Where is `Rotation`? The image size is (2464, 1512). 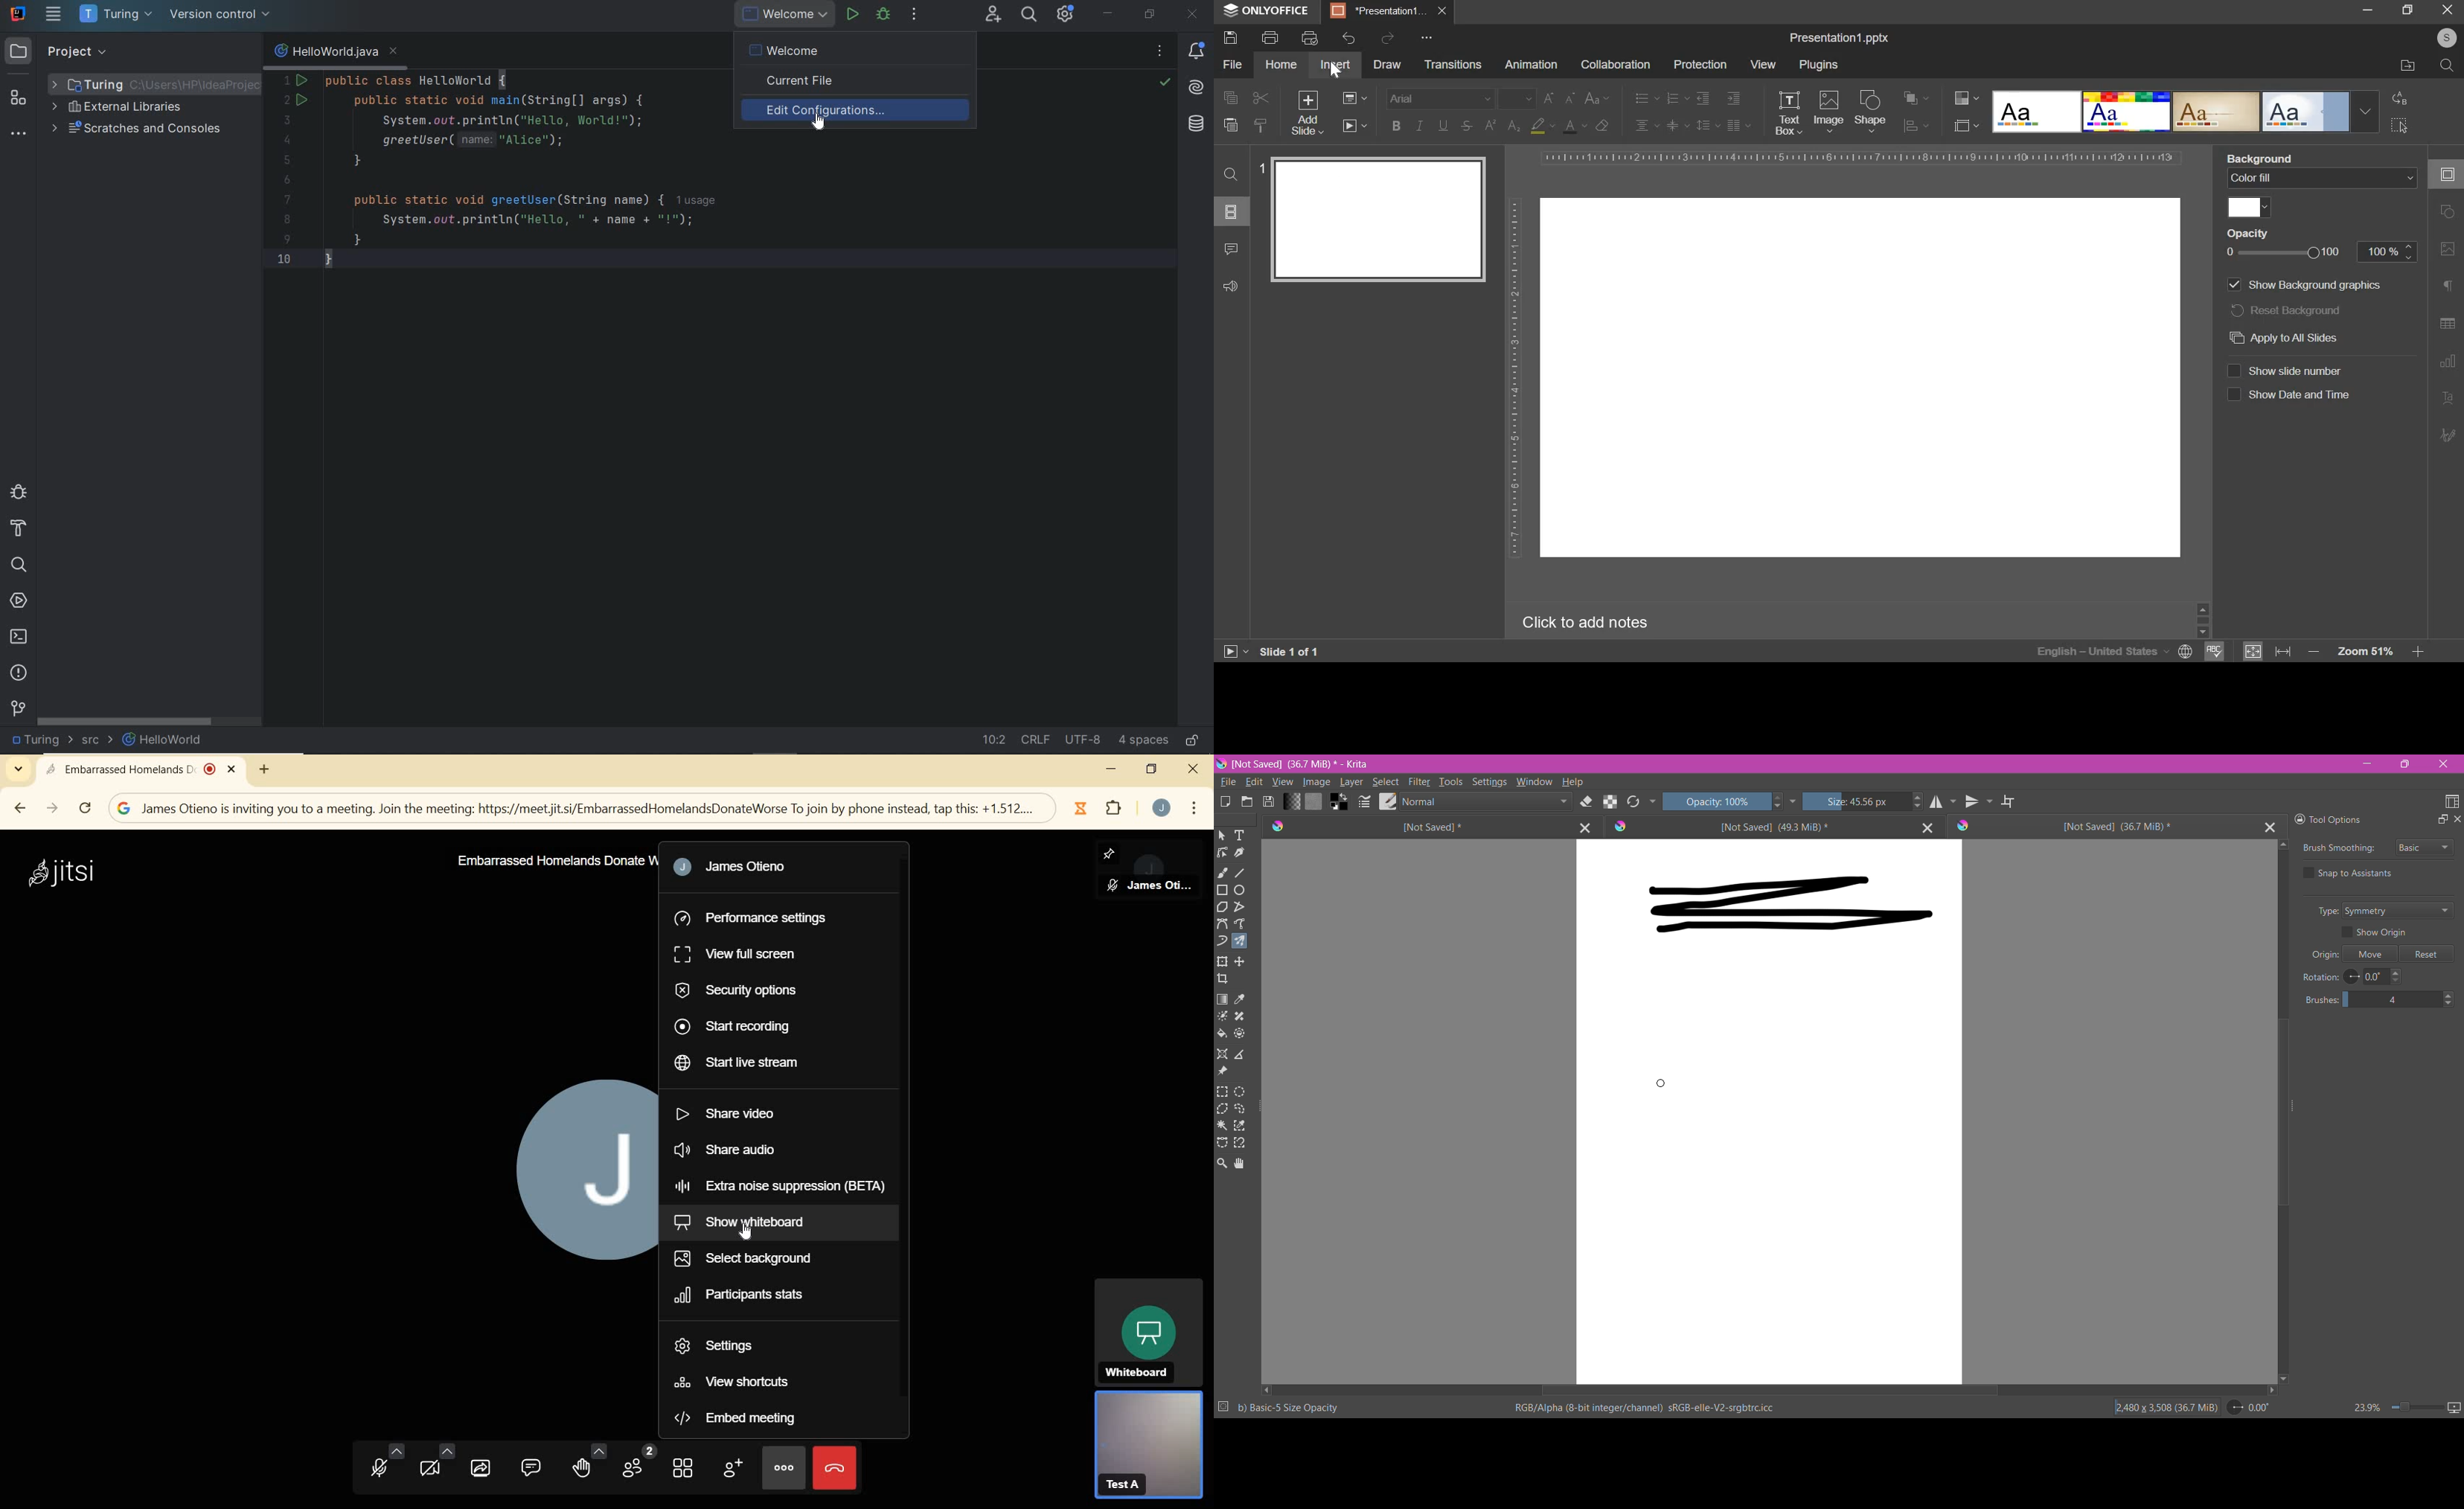 Rotation is located at coordinates (2320, 977).